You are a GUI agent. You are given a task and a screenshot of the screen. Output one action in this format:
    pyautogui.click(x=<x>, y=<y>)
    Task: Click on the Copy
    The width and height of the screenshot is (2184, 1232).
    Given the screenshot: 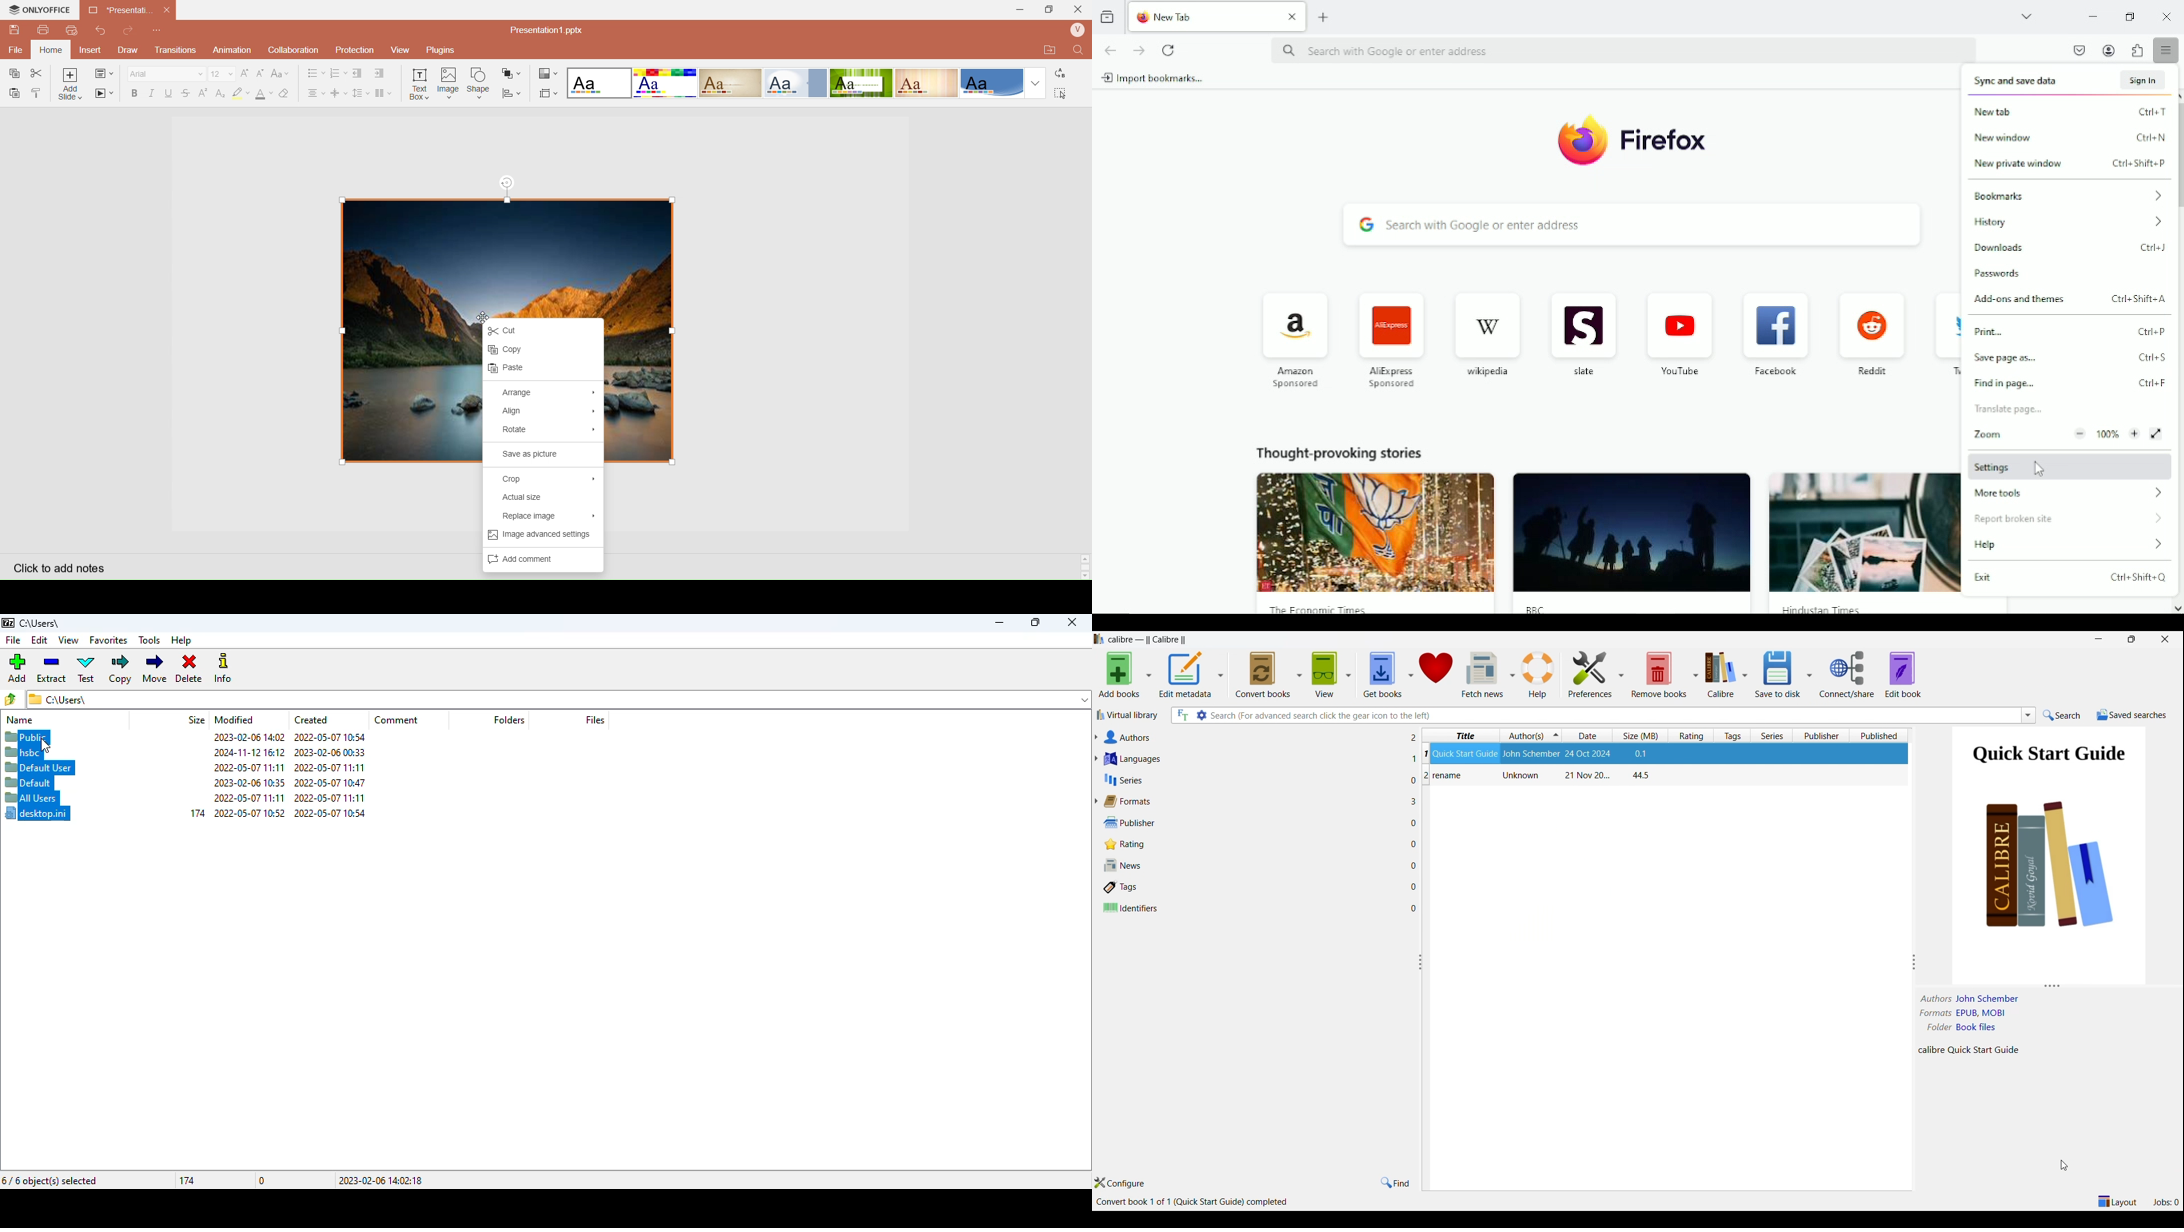 What is the action you would take?
    pyautogui.click(x=540, y=351)
    